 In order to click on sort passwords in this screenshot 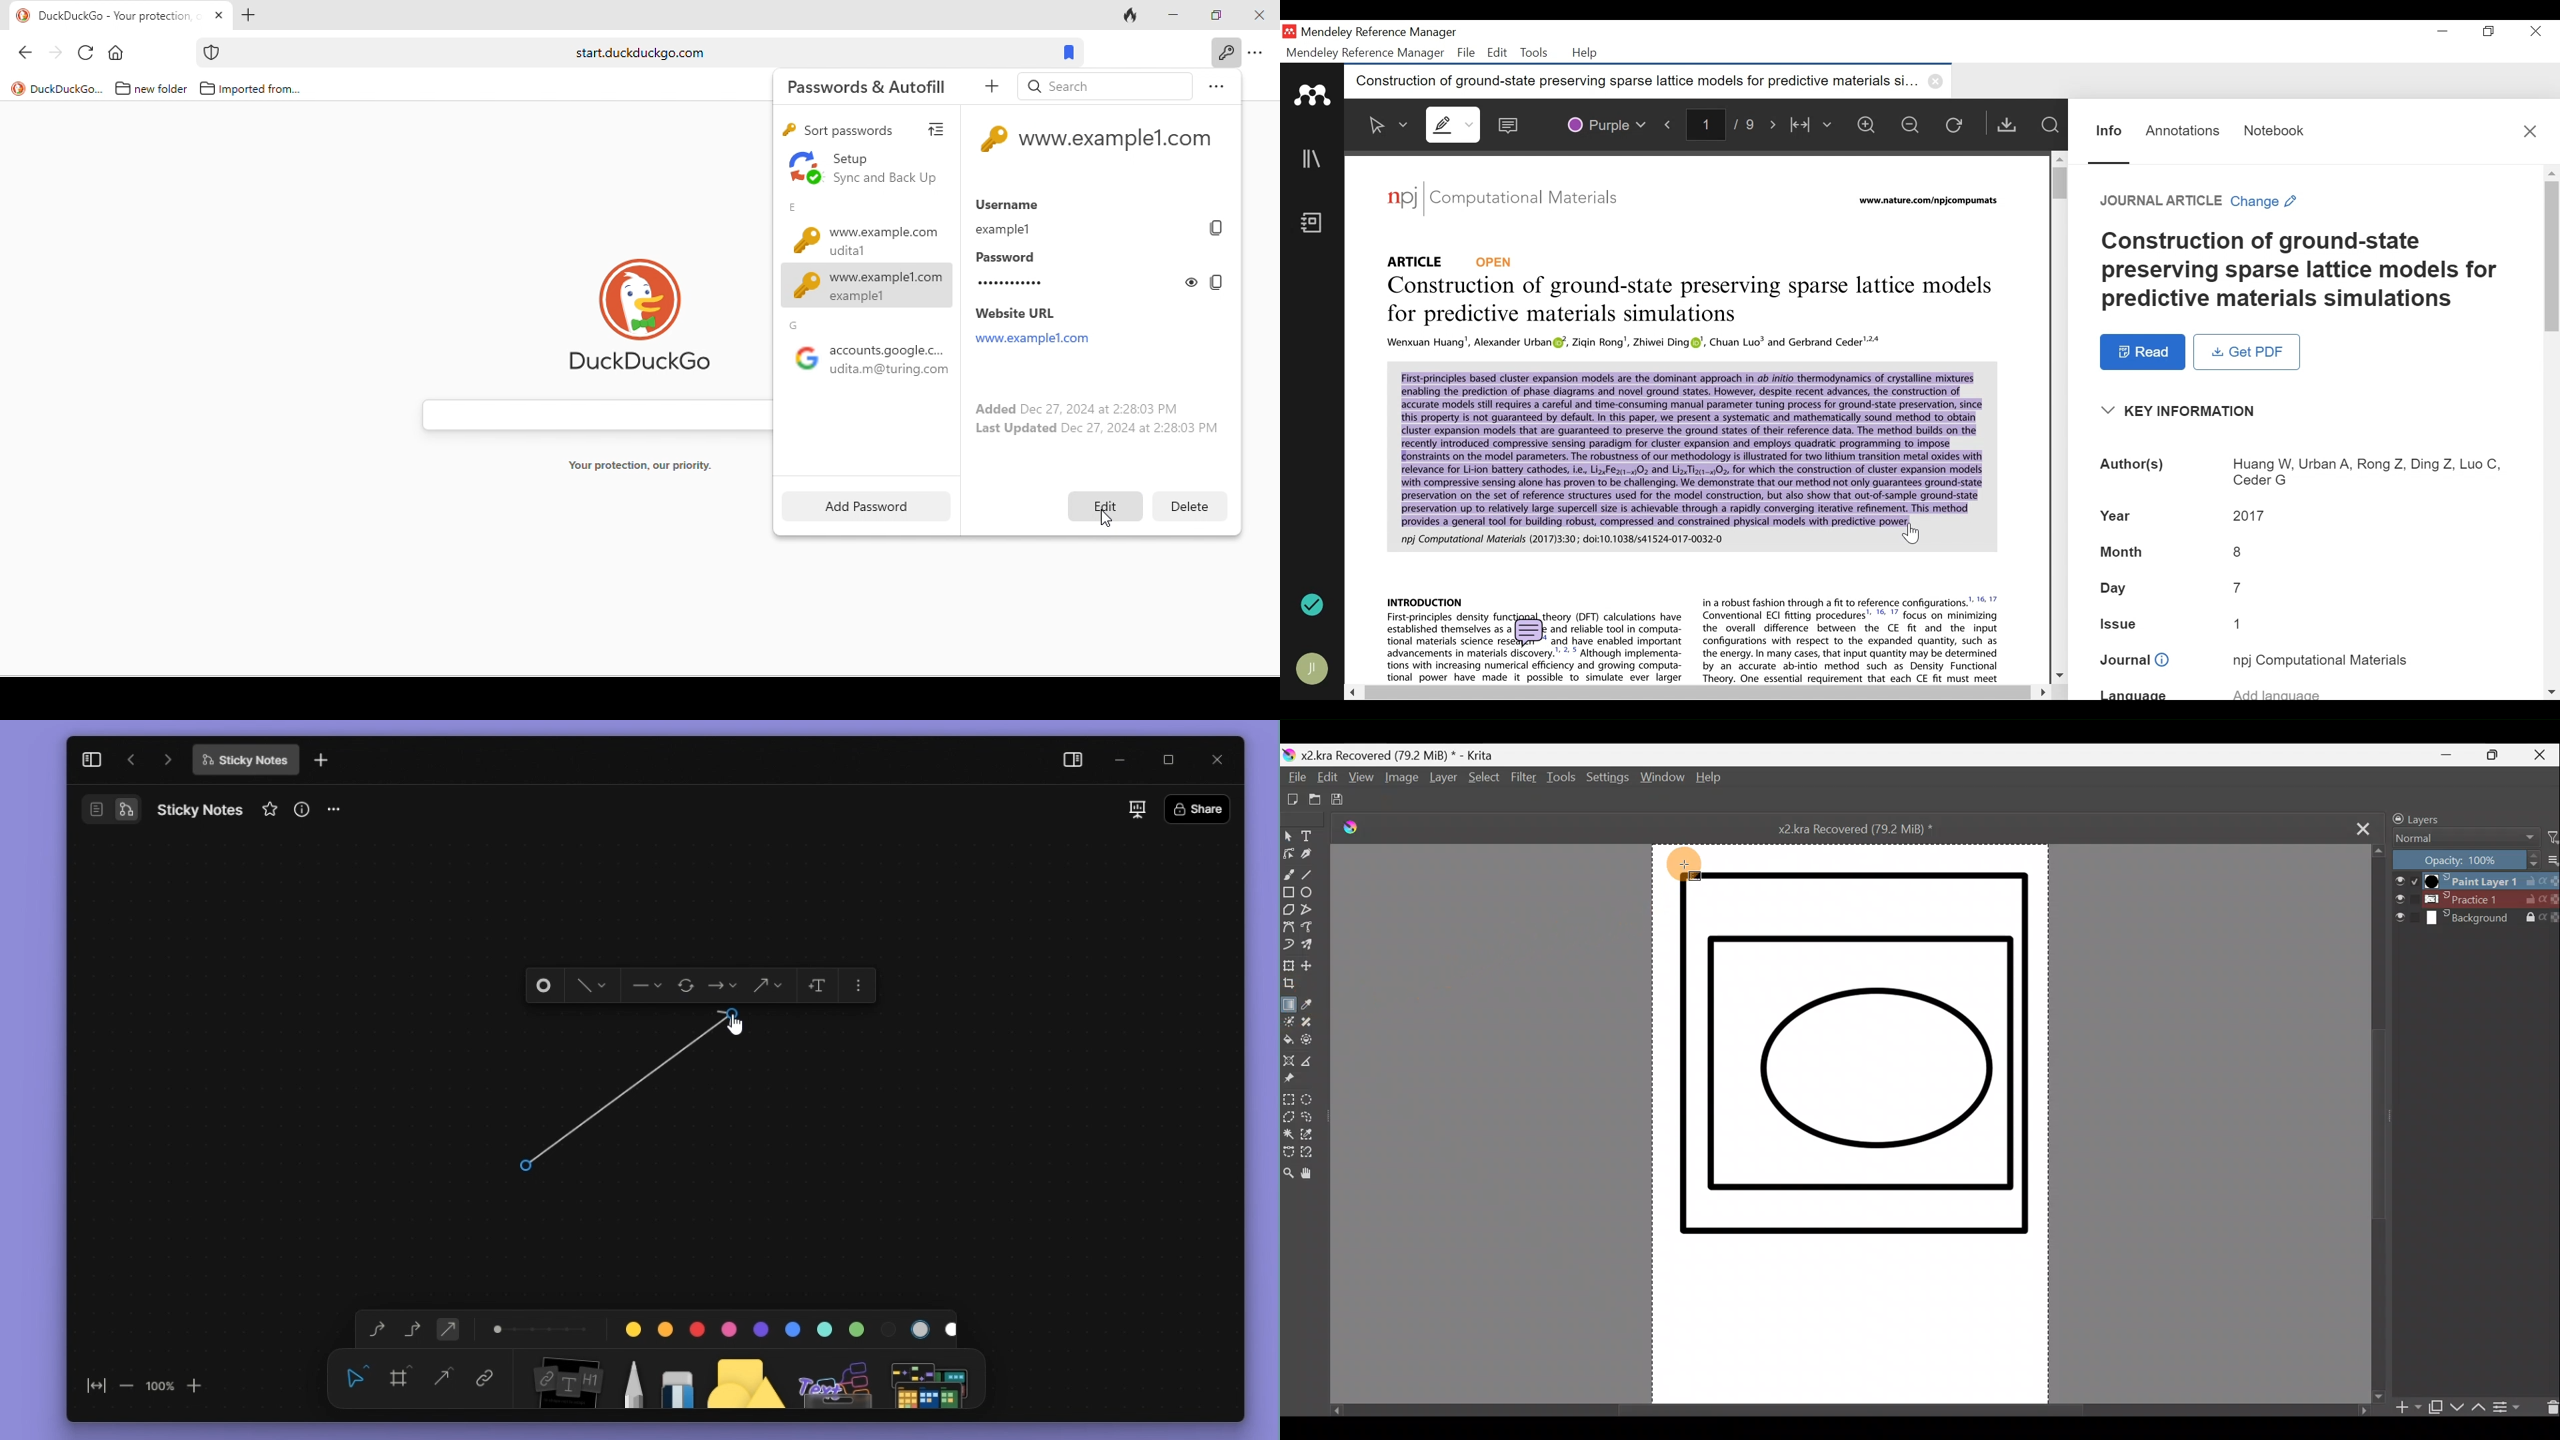, I will do `click(849, 130)`.